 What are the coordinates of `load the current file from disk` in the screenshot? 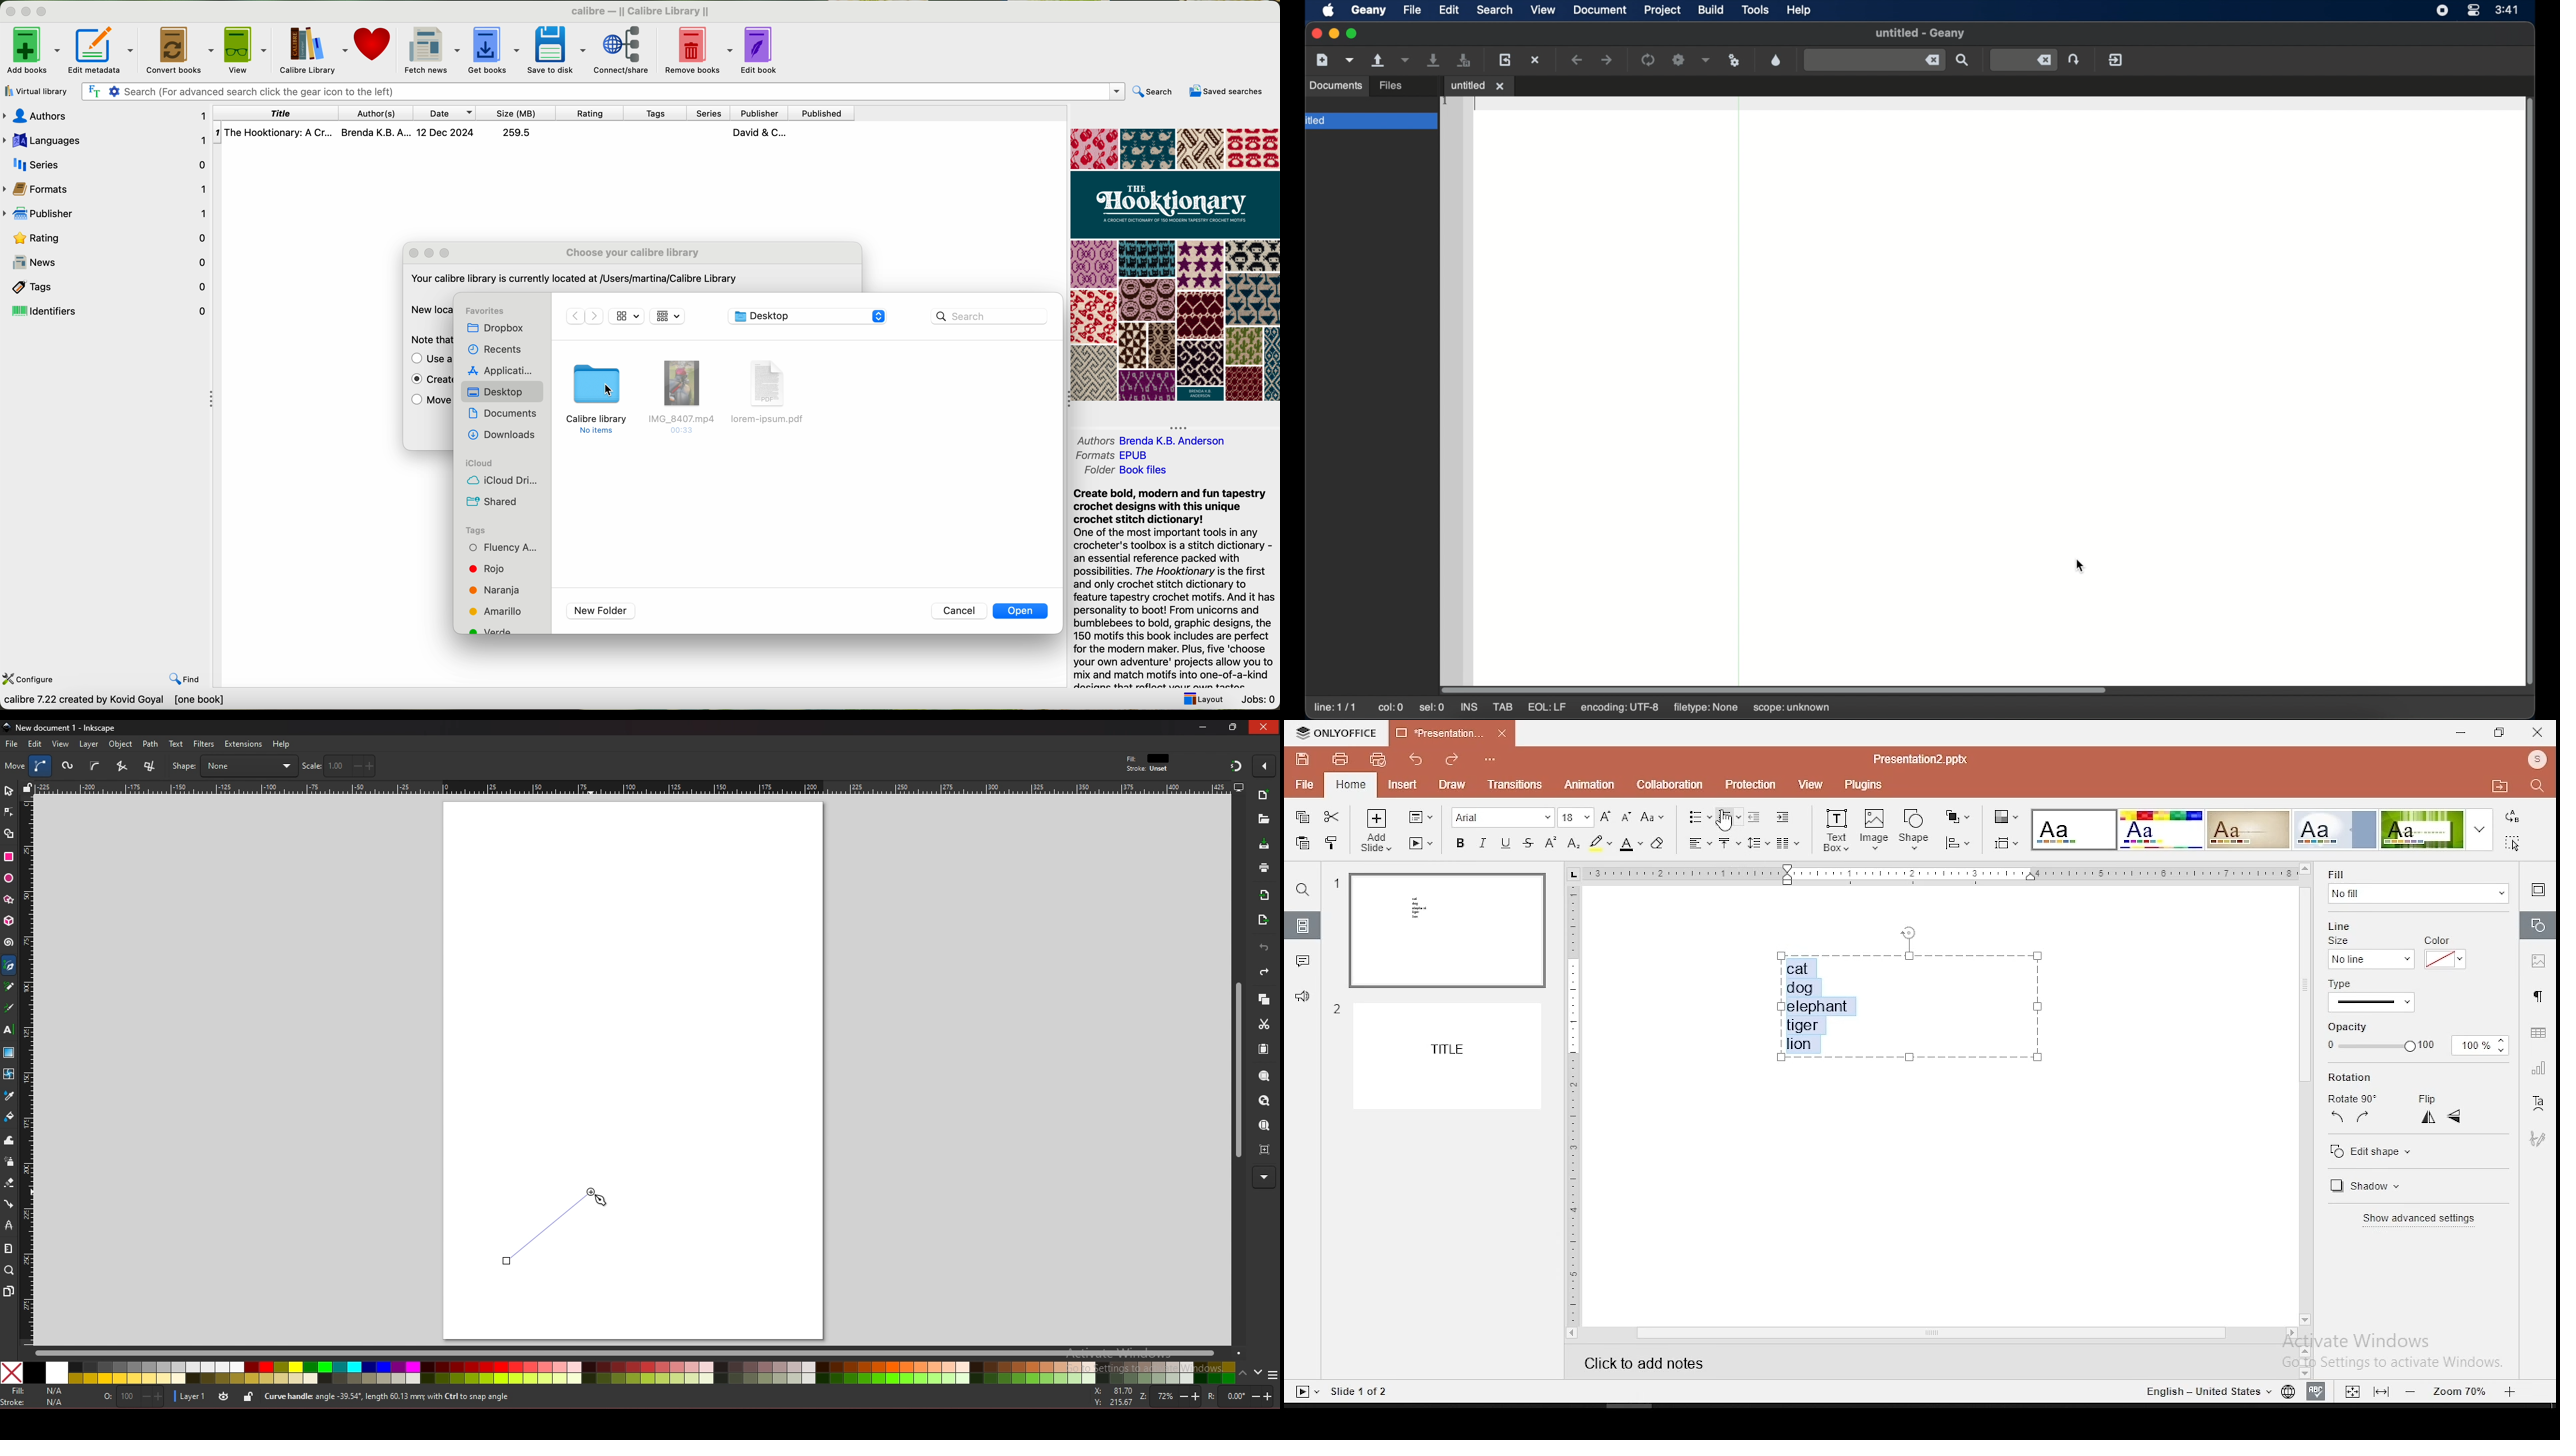 It's located at (1505, 61).